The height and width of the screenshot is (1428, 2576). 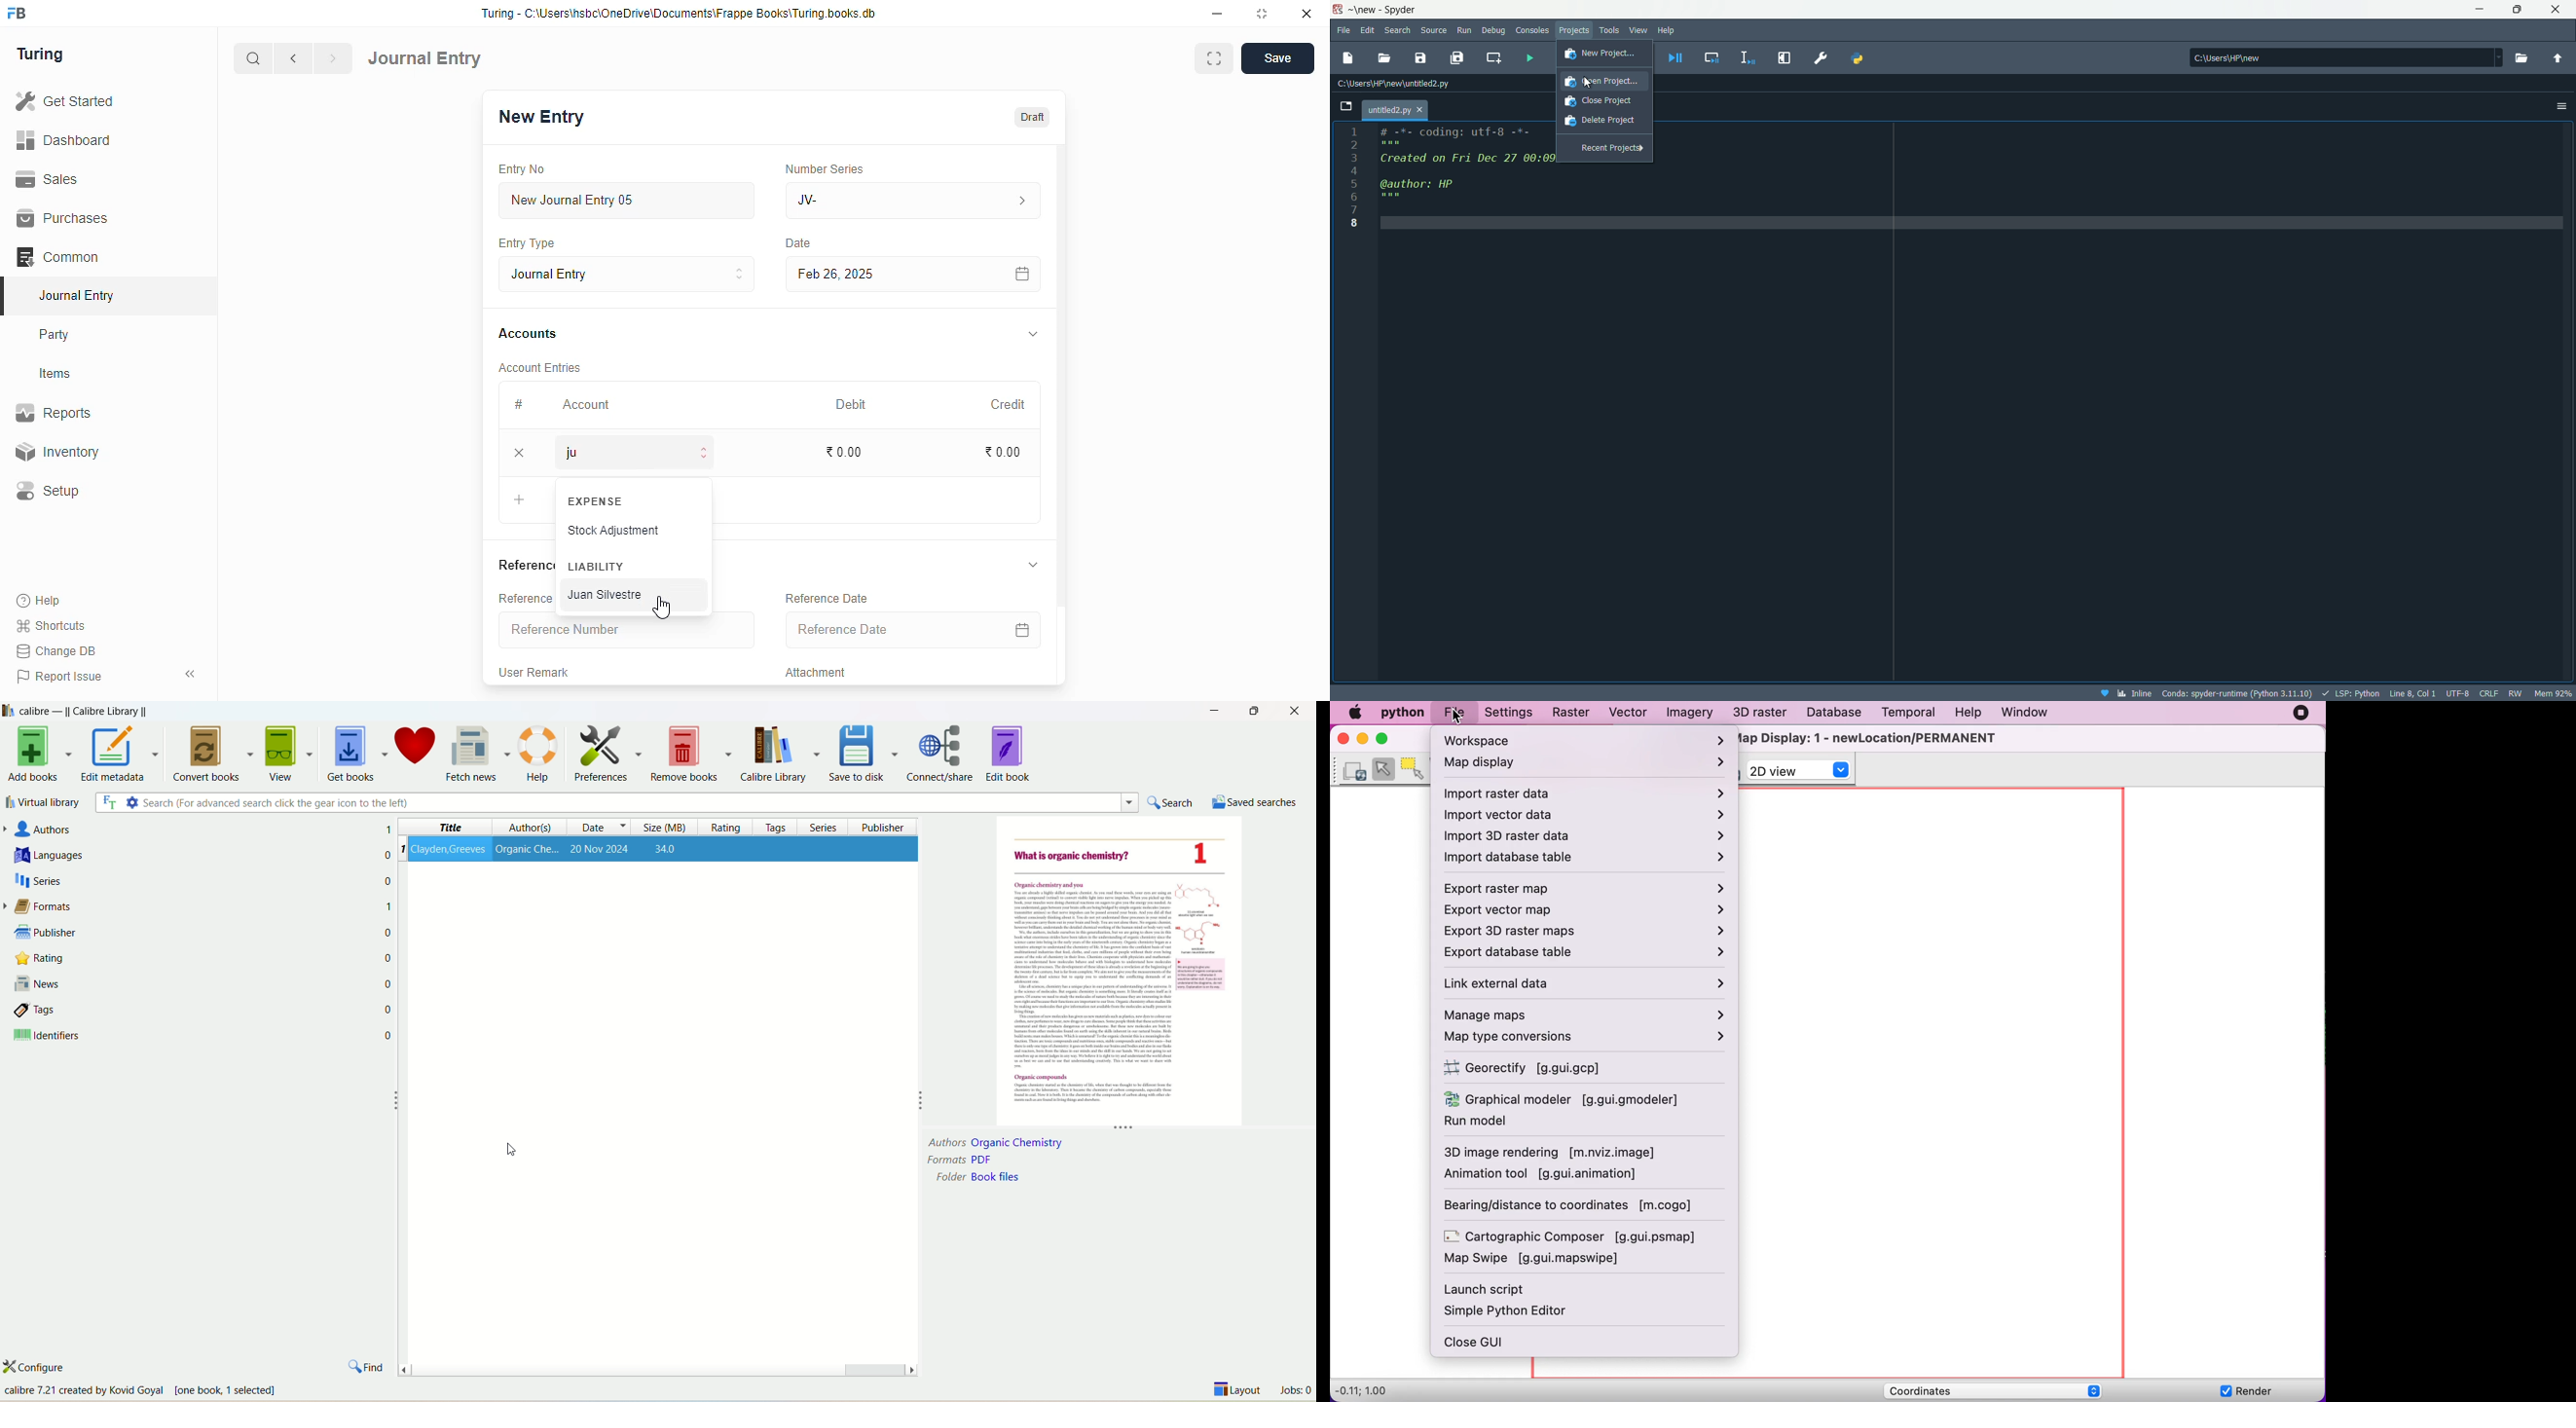 I want to click on toggle expand/collapse, so click(x=1033, y=565).